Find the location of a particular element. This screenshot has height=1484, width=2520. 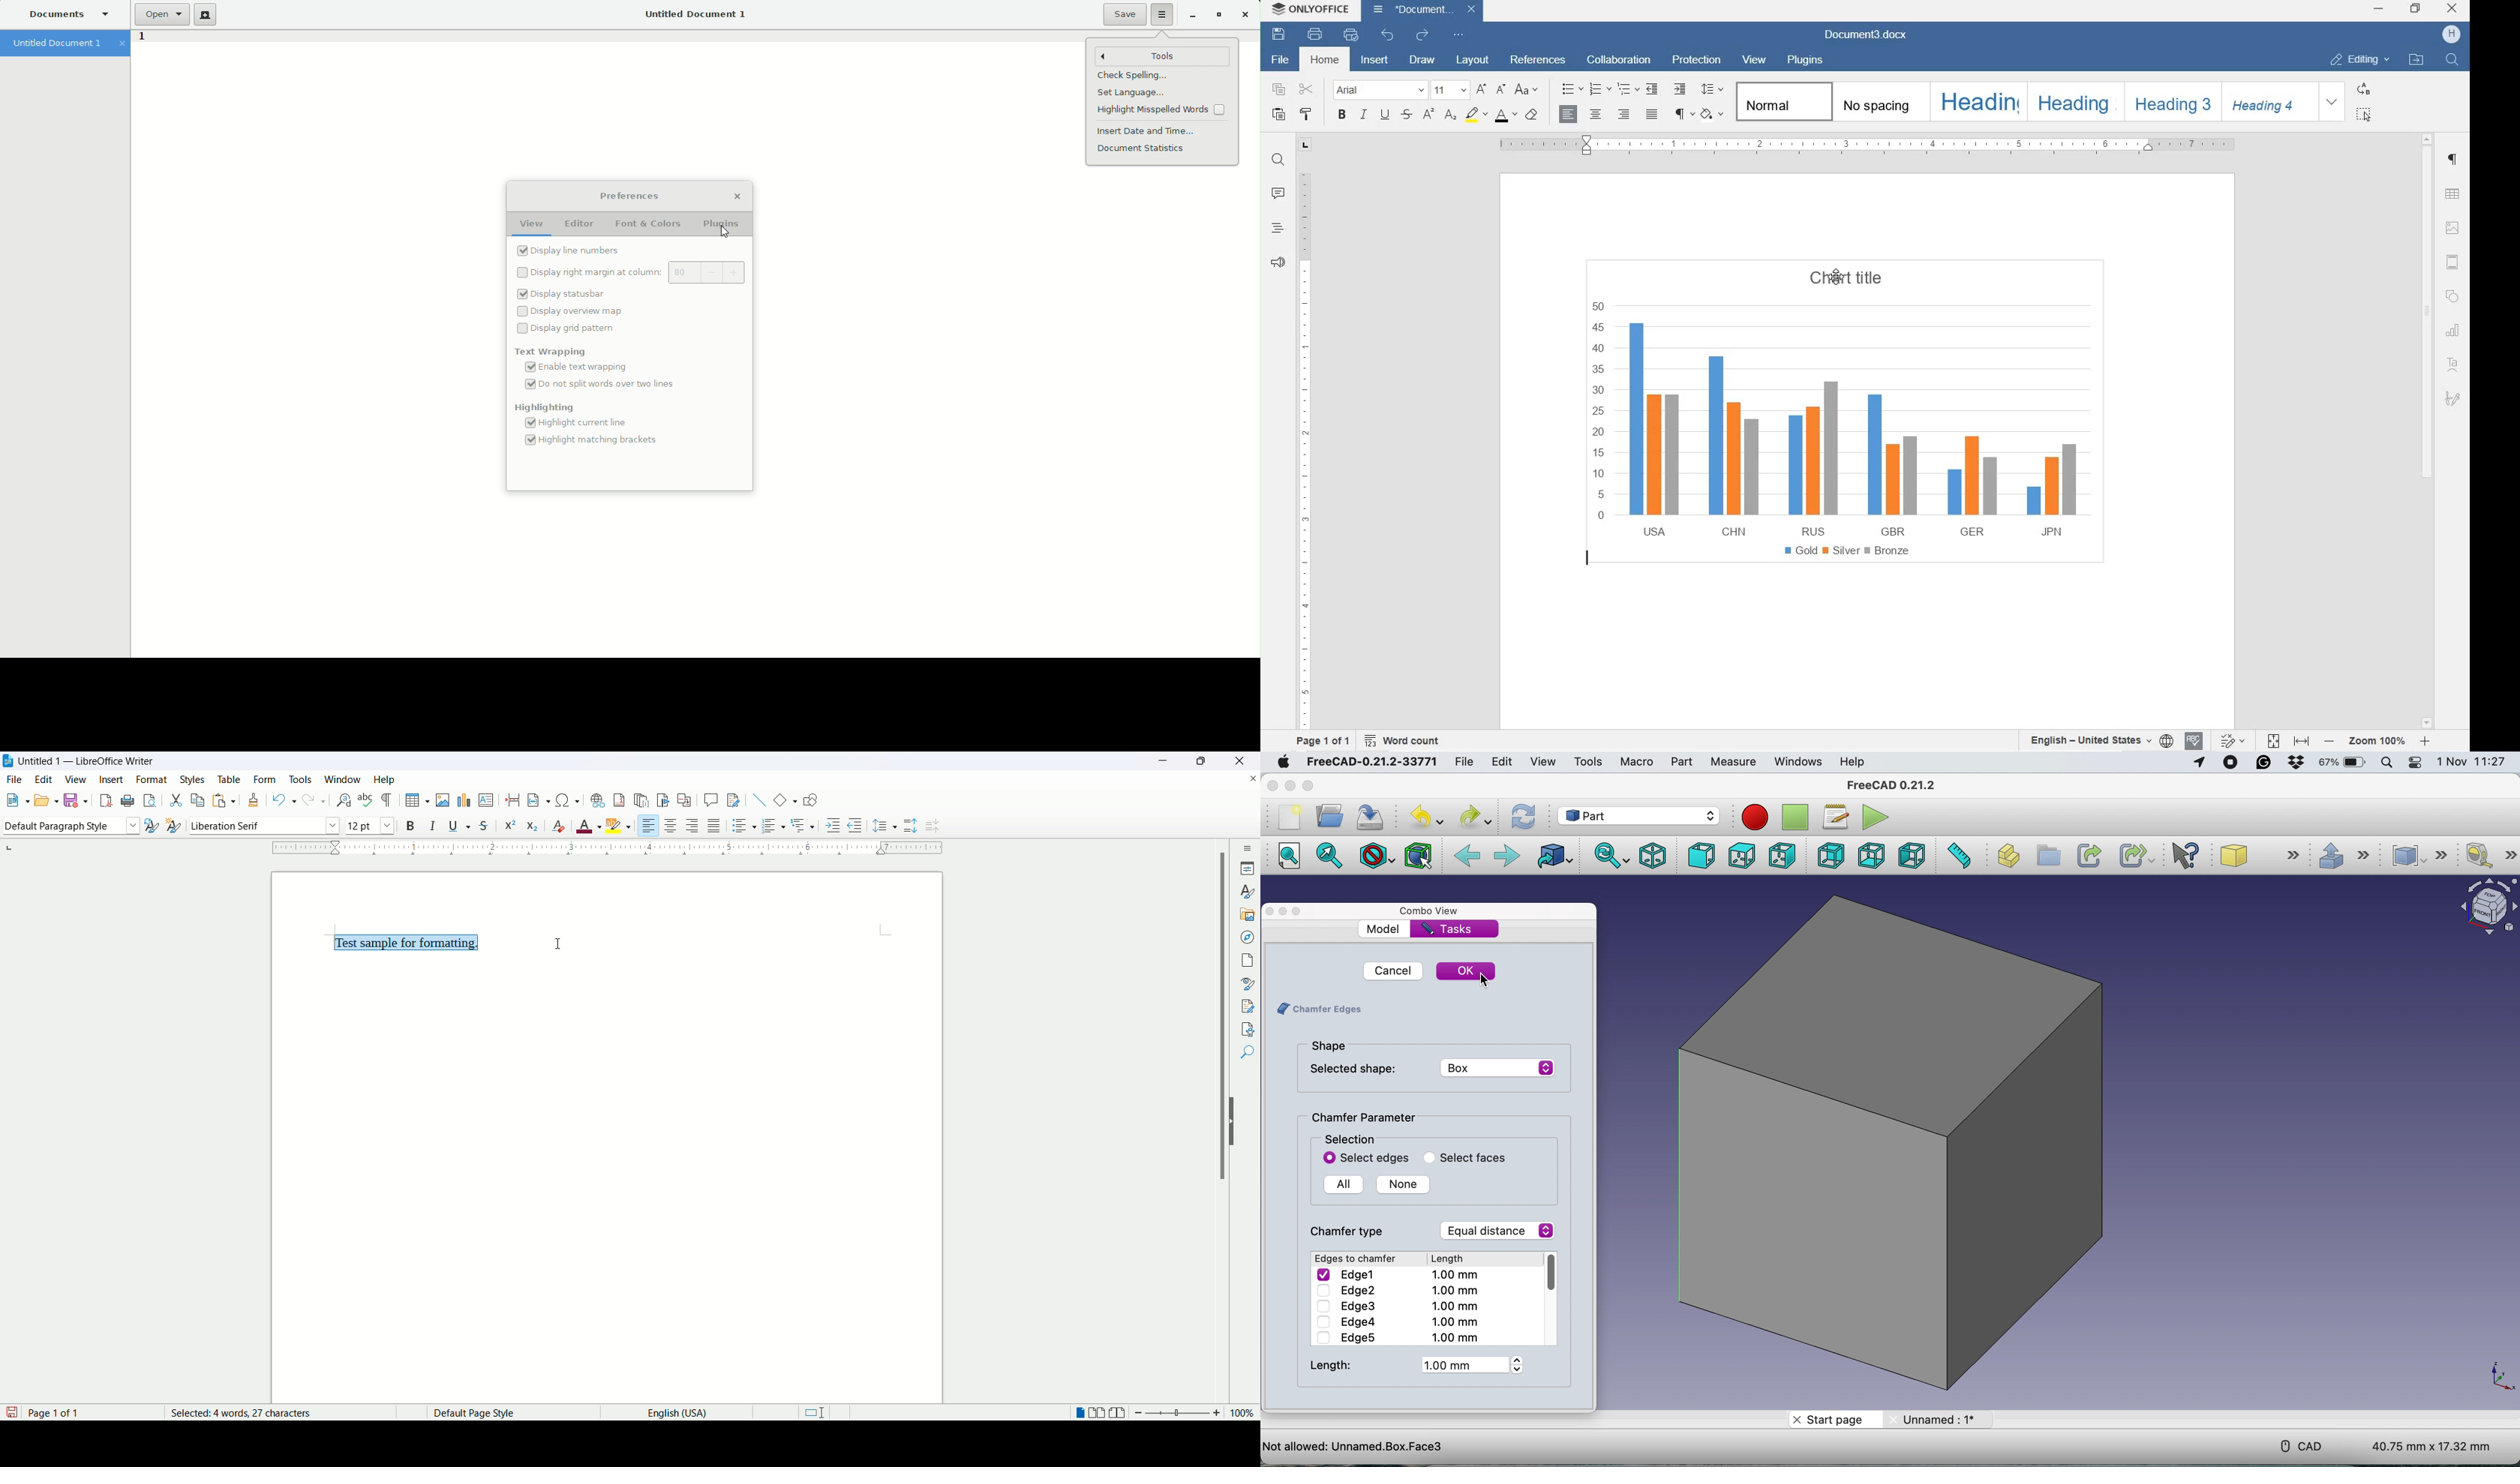

undo is located at coordinates (284, 800).